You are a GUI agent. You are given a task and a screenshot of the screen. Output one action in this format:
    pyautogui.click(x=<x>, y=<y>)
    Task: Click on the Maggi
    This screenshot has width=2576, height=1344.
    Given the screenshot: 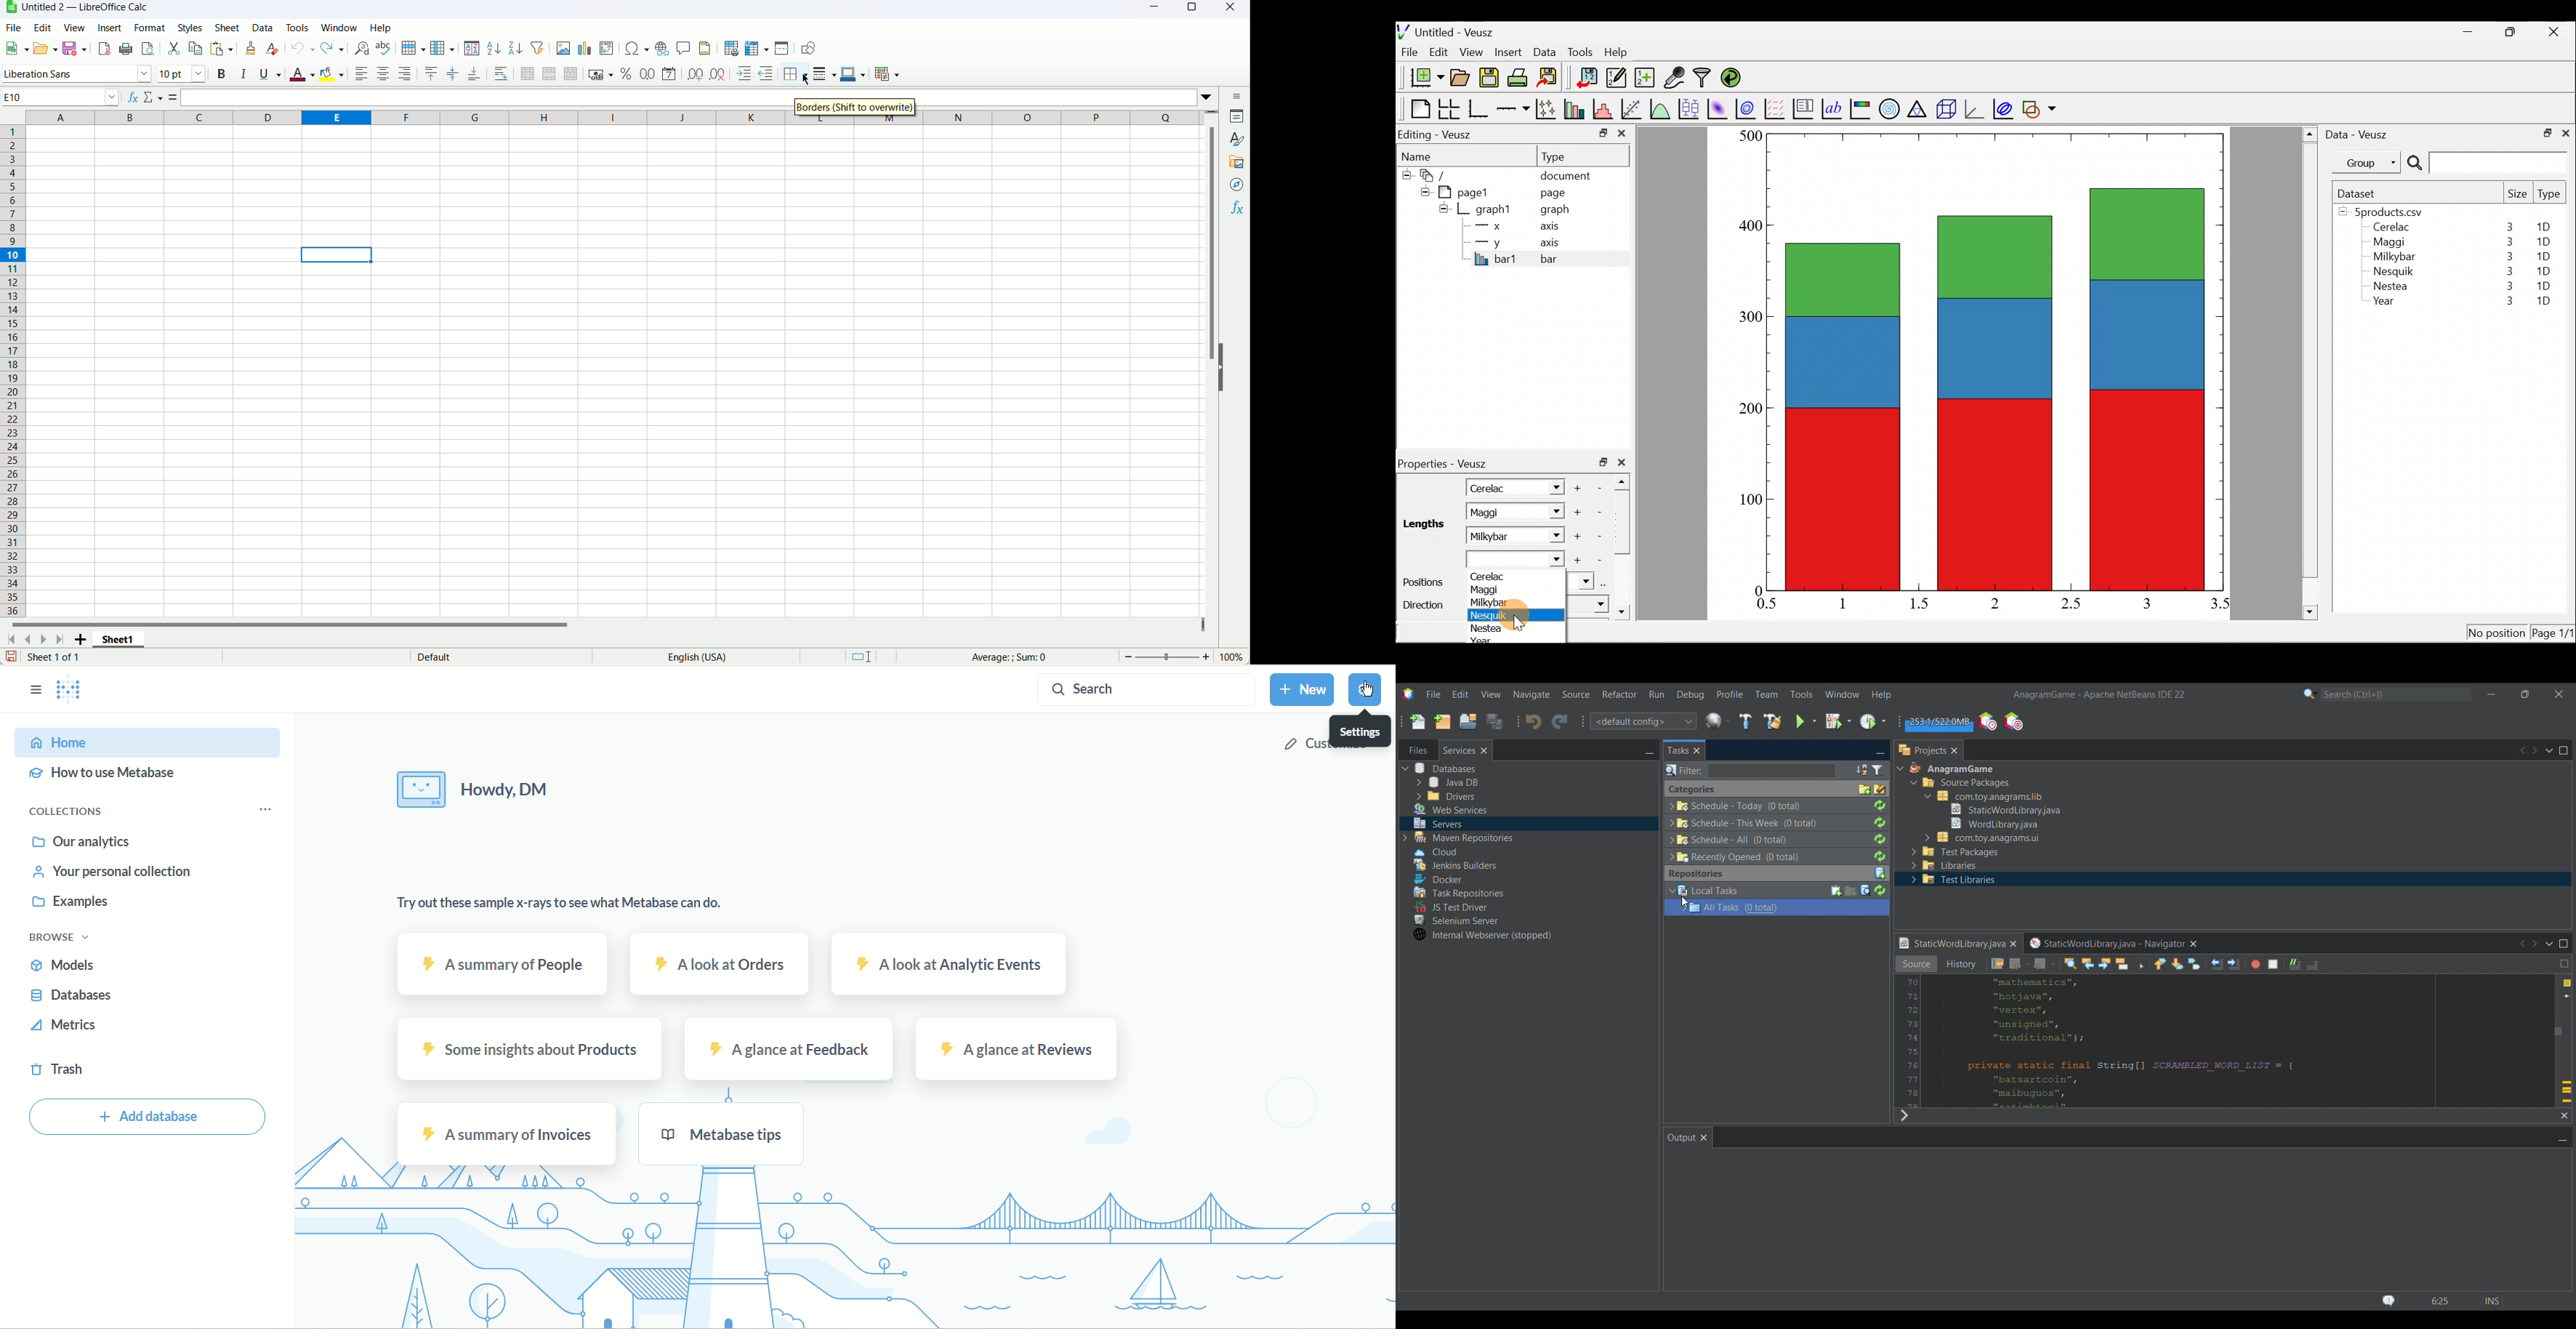 What is the action you would take?
    pyautogui.click(x=1488, y=589)
    